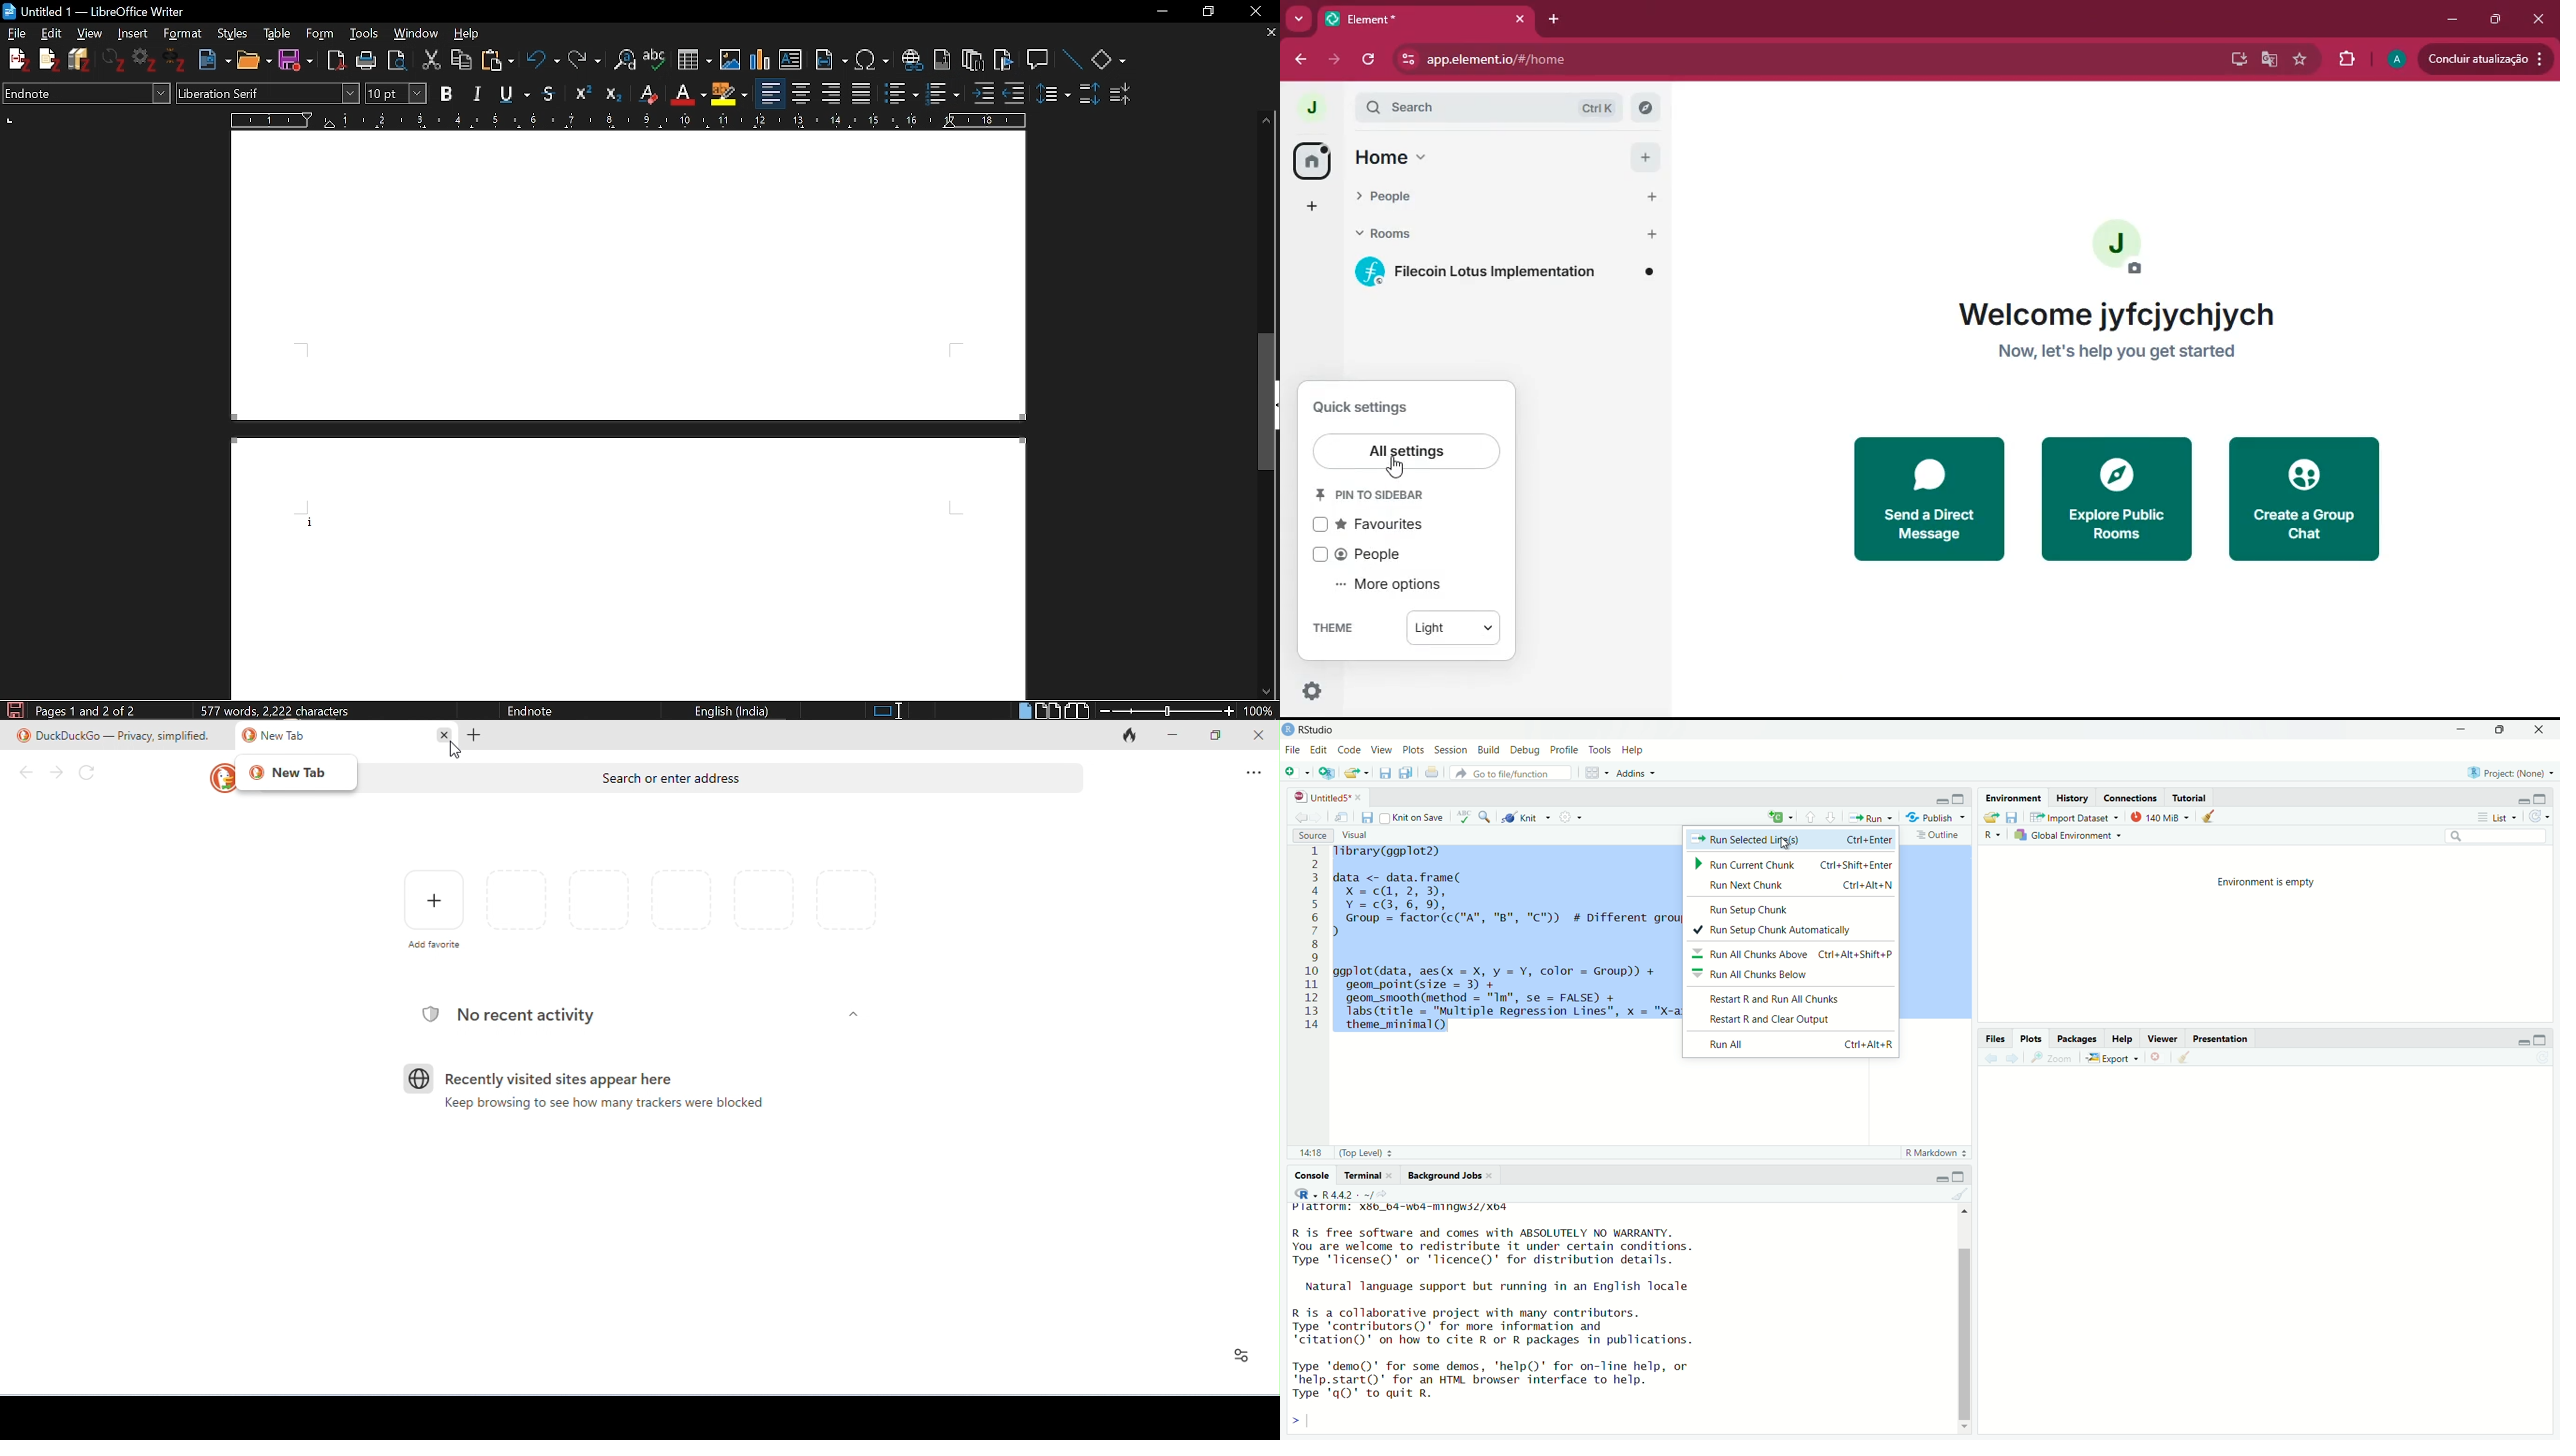 The width and height of the screenshot is (2576, 1456). I want to click on Publish ~, so click(1936, 818).